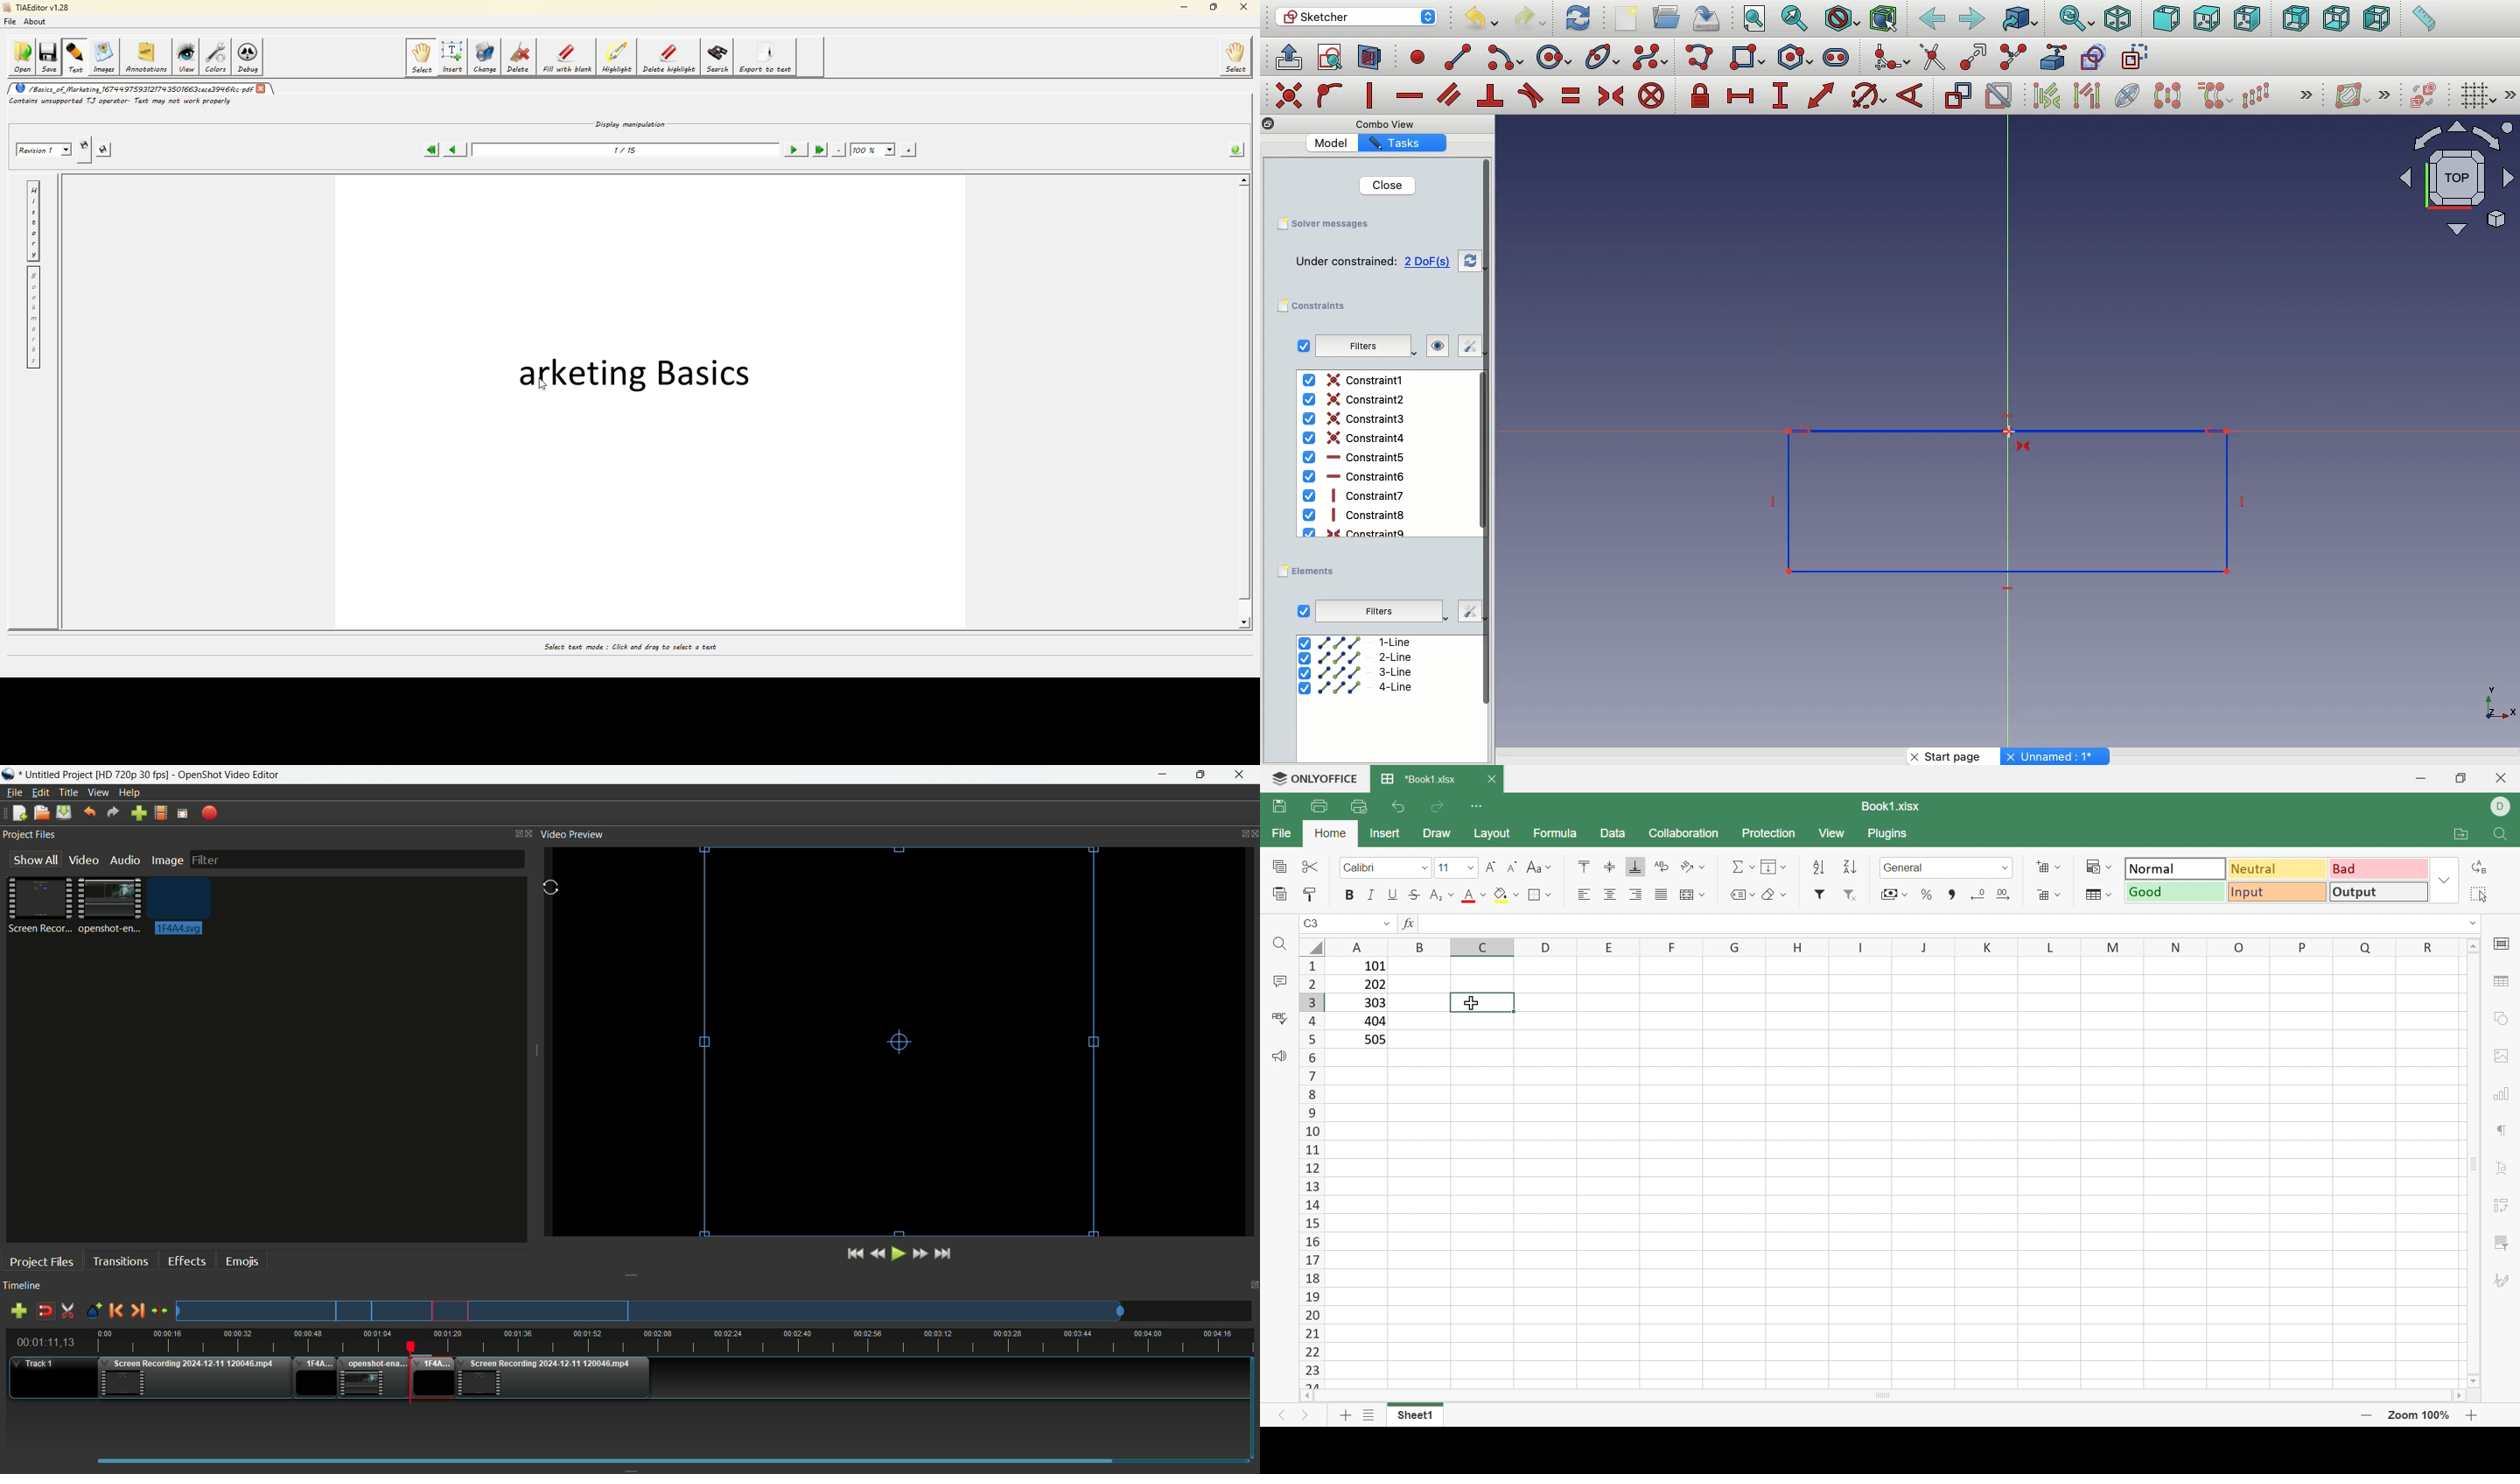  What do you see at coordinates (853, 1254) in the screenshot?
I see `Jump to start` at bounding box center [853, 1254].